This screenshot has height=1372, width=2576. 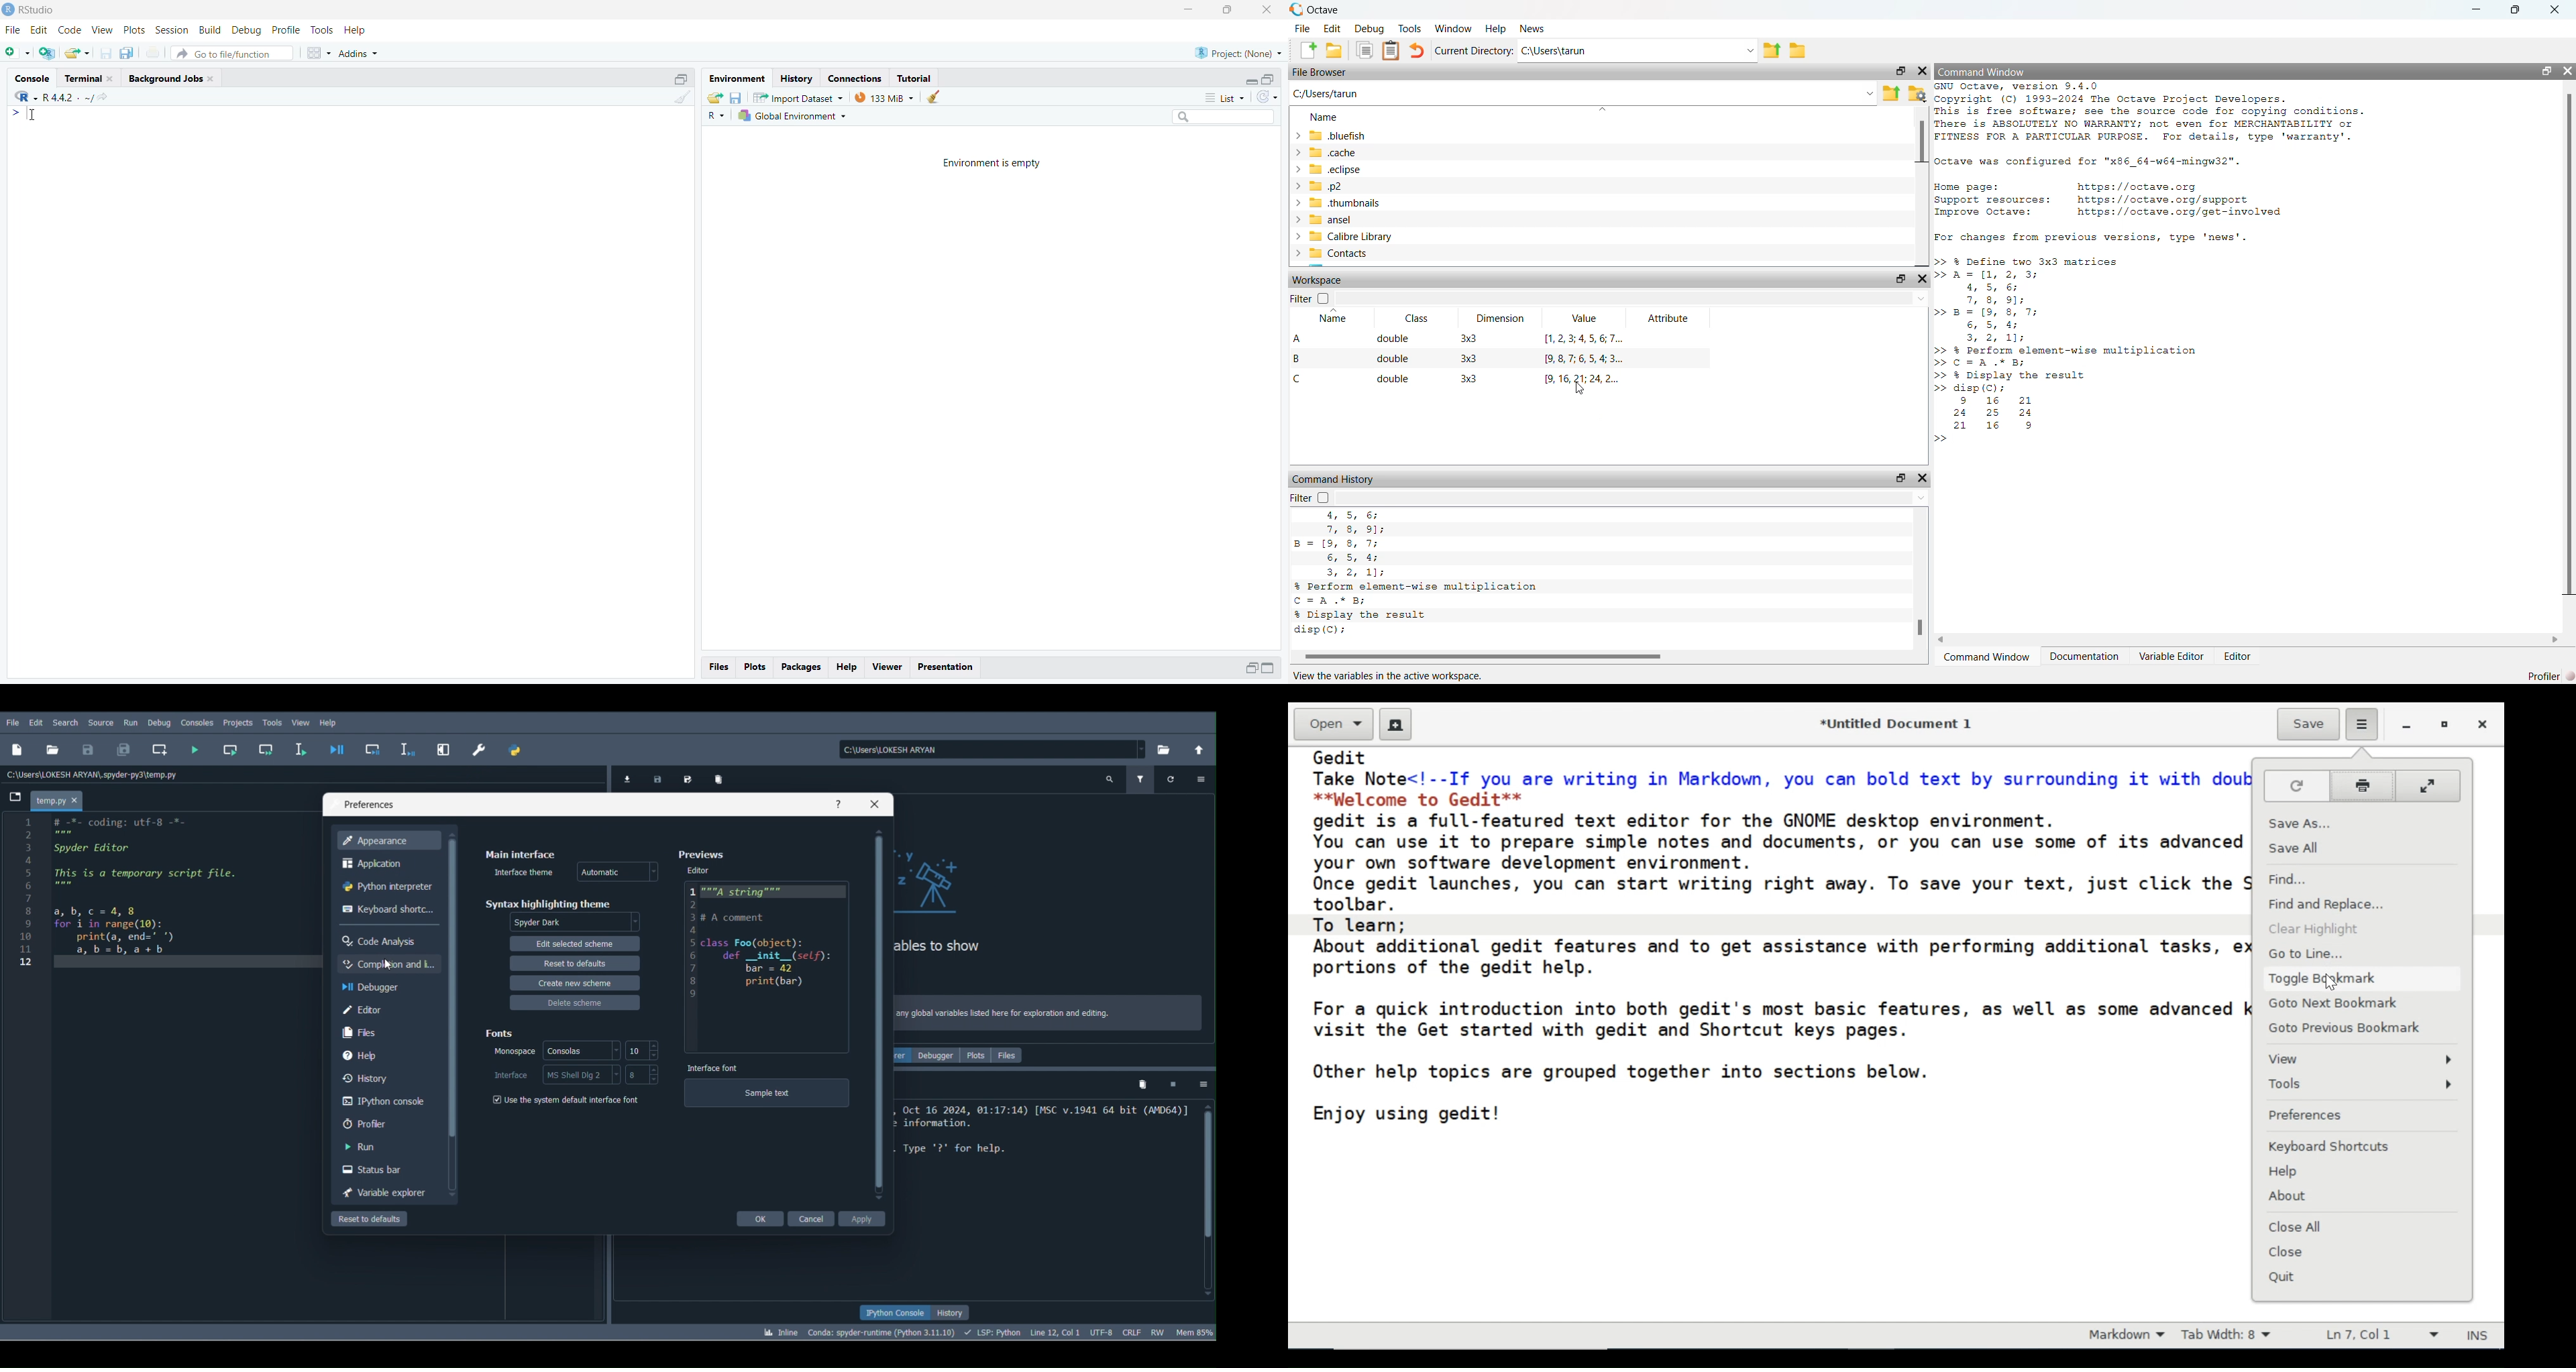 What do you see at coordinates (521, 751) in the screenshot?
I see `PYTHONPATH manager` at bounding box center [521, 751].